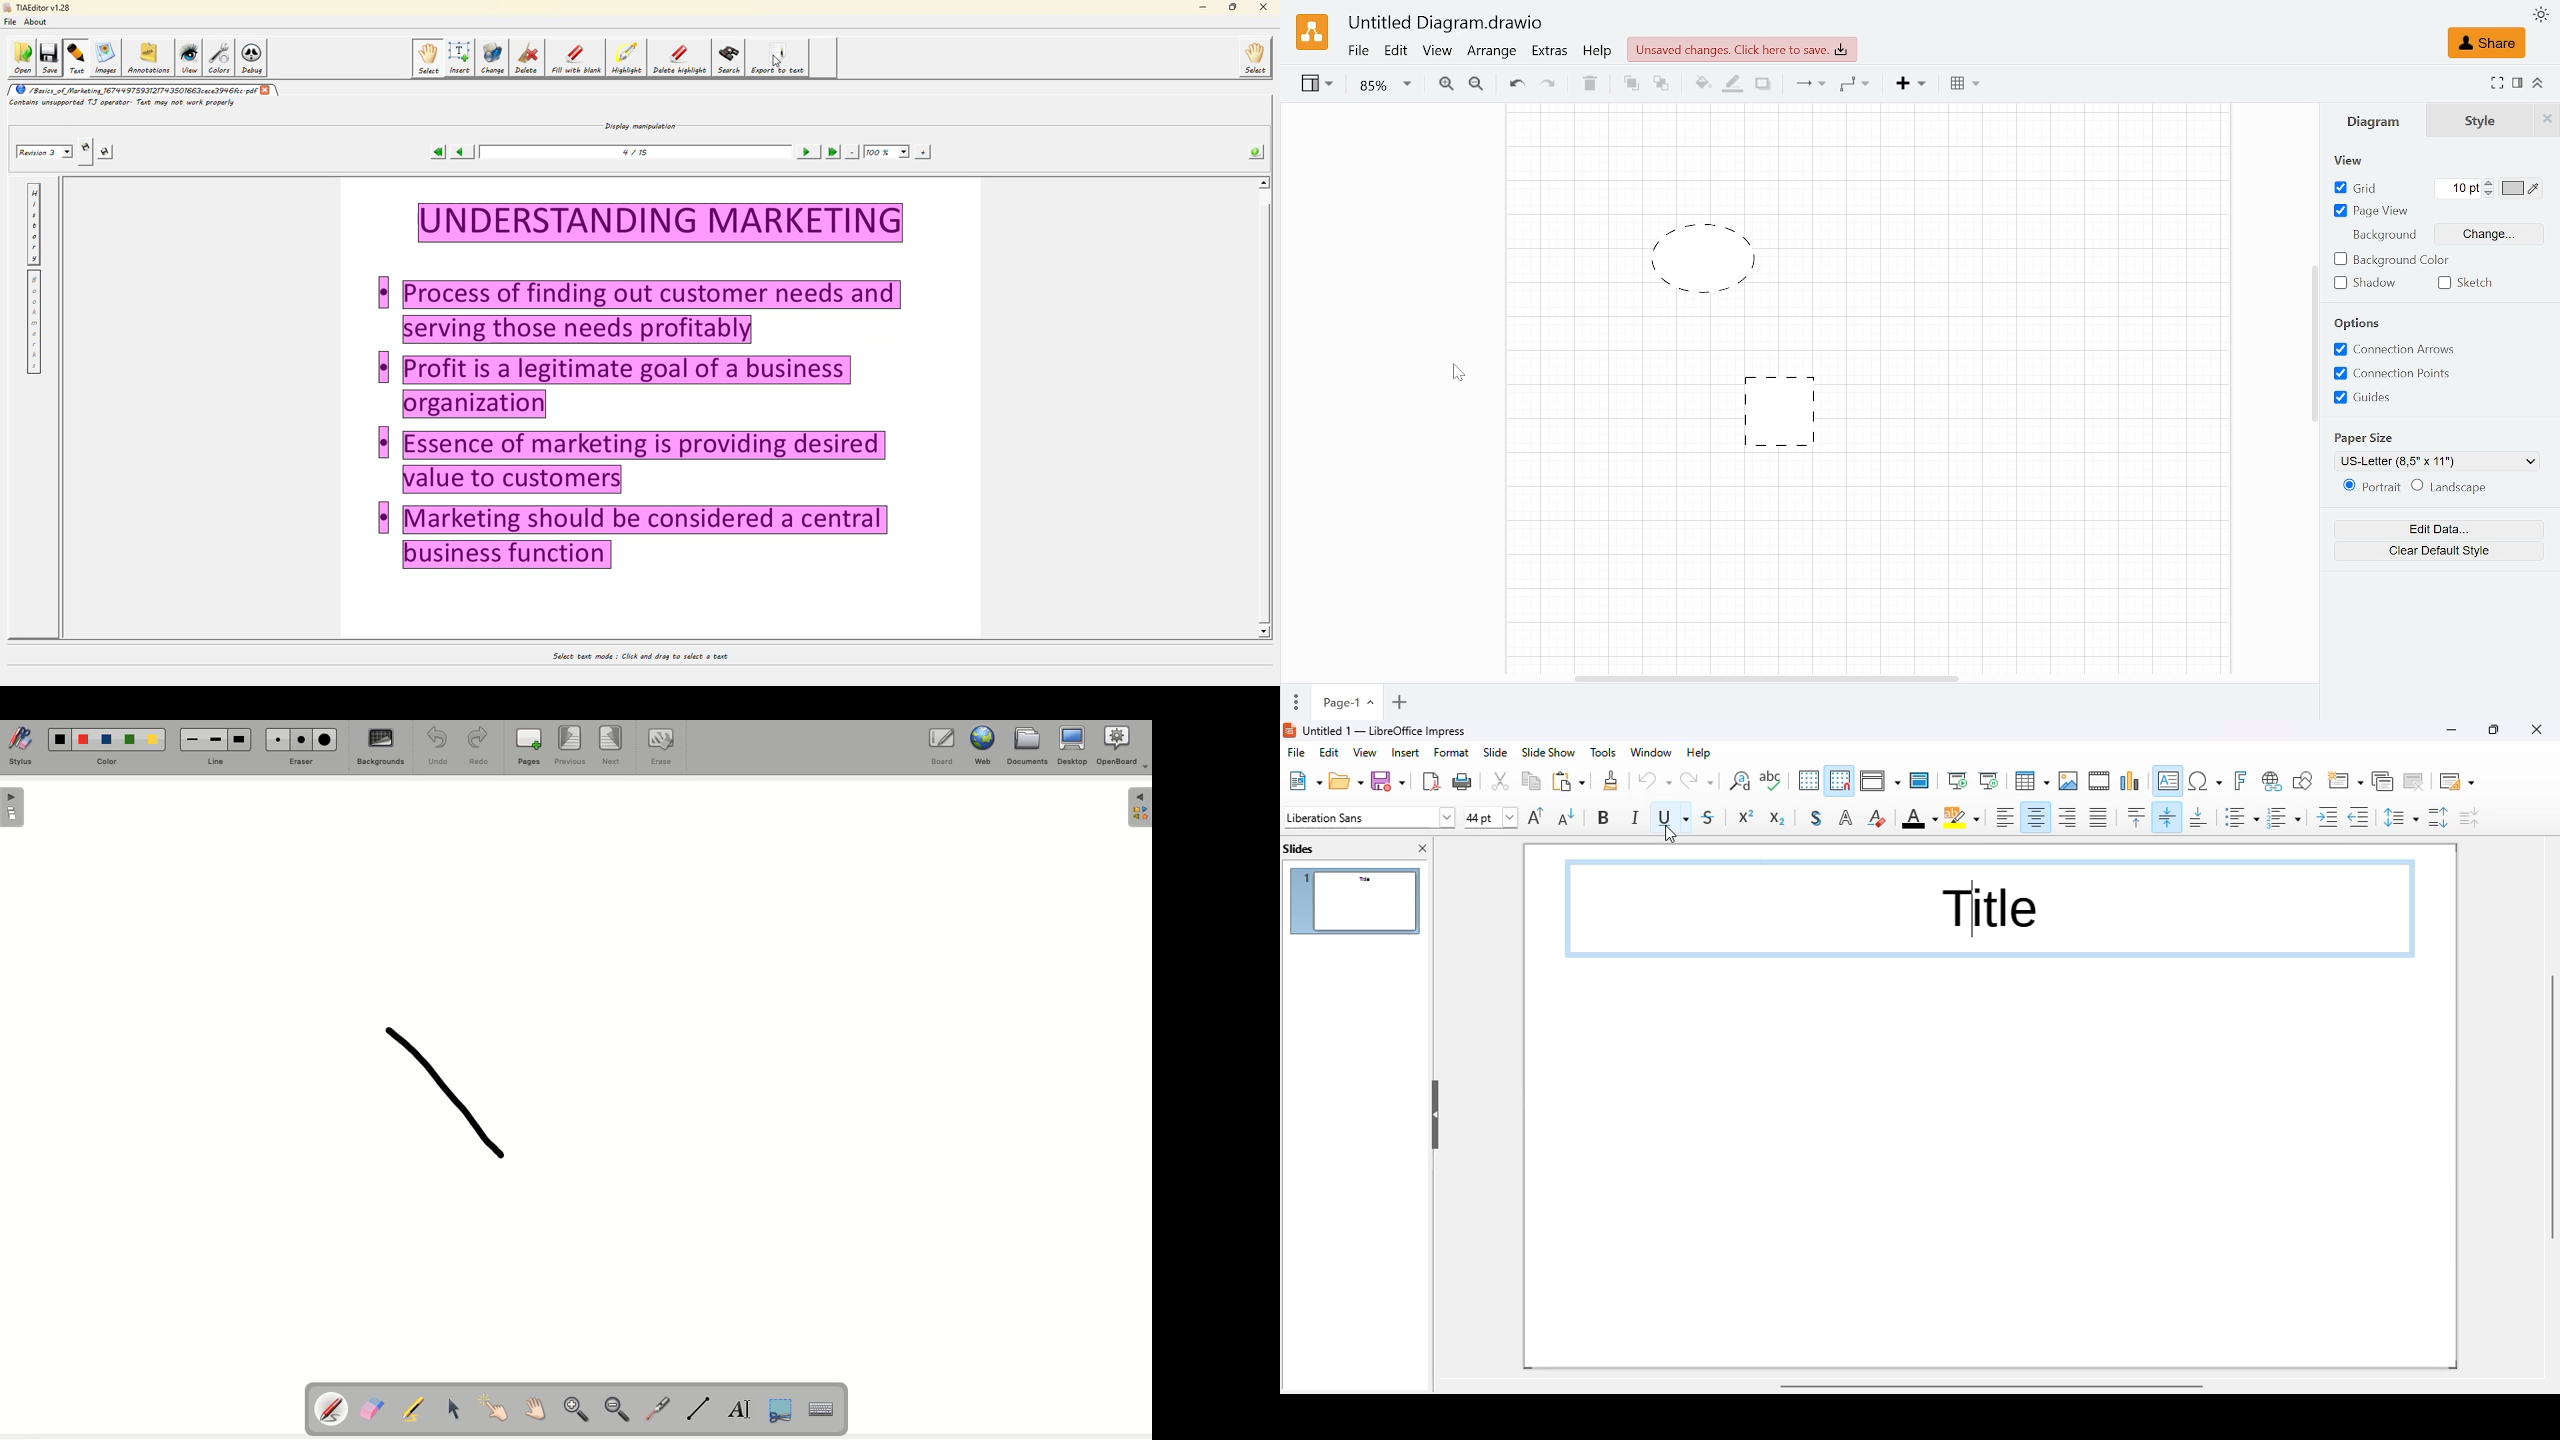 The image size is (2576, 1456). I want to click on justified, so click(2098, 817).